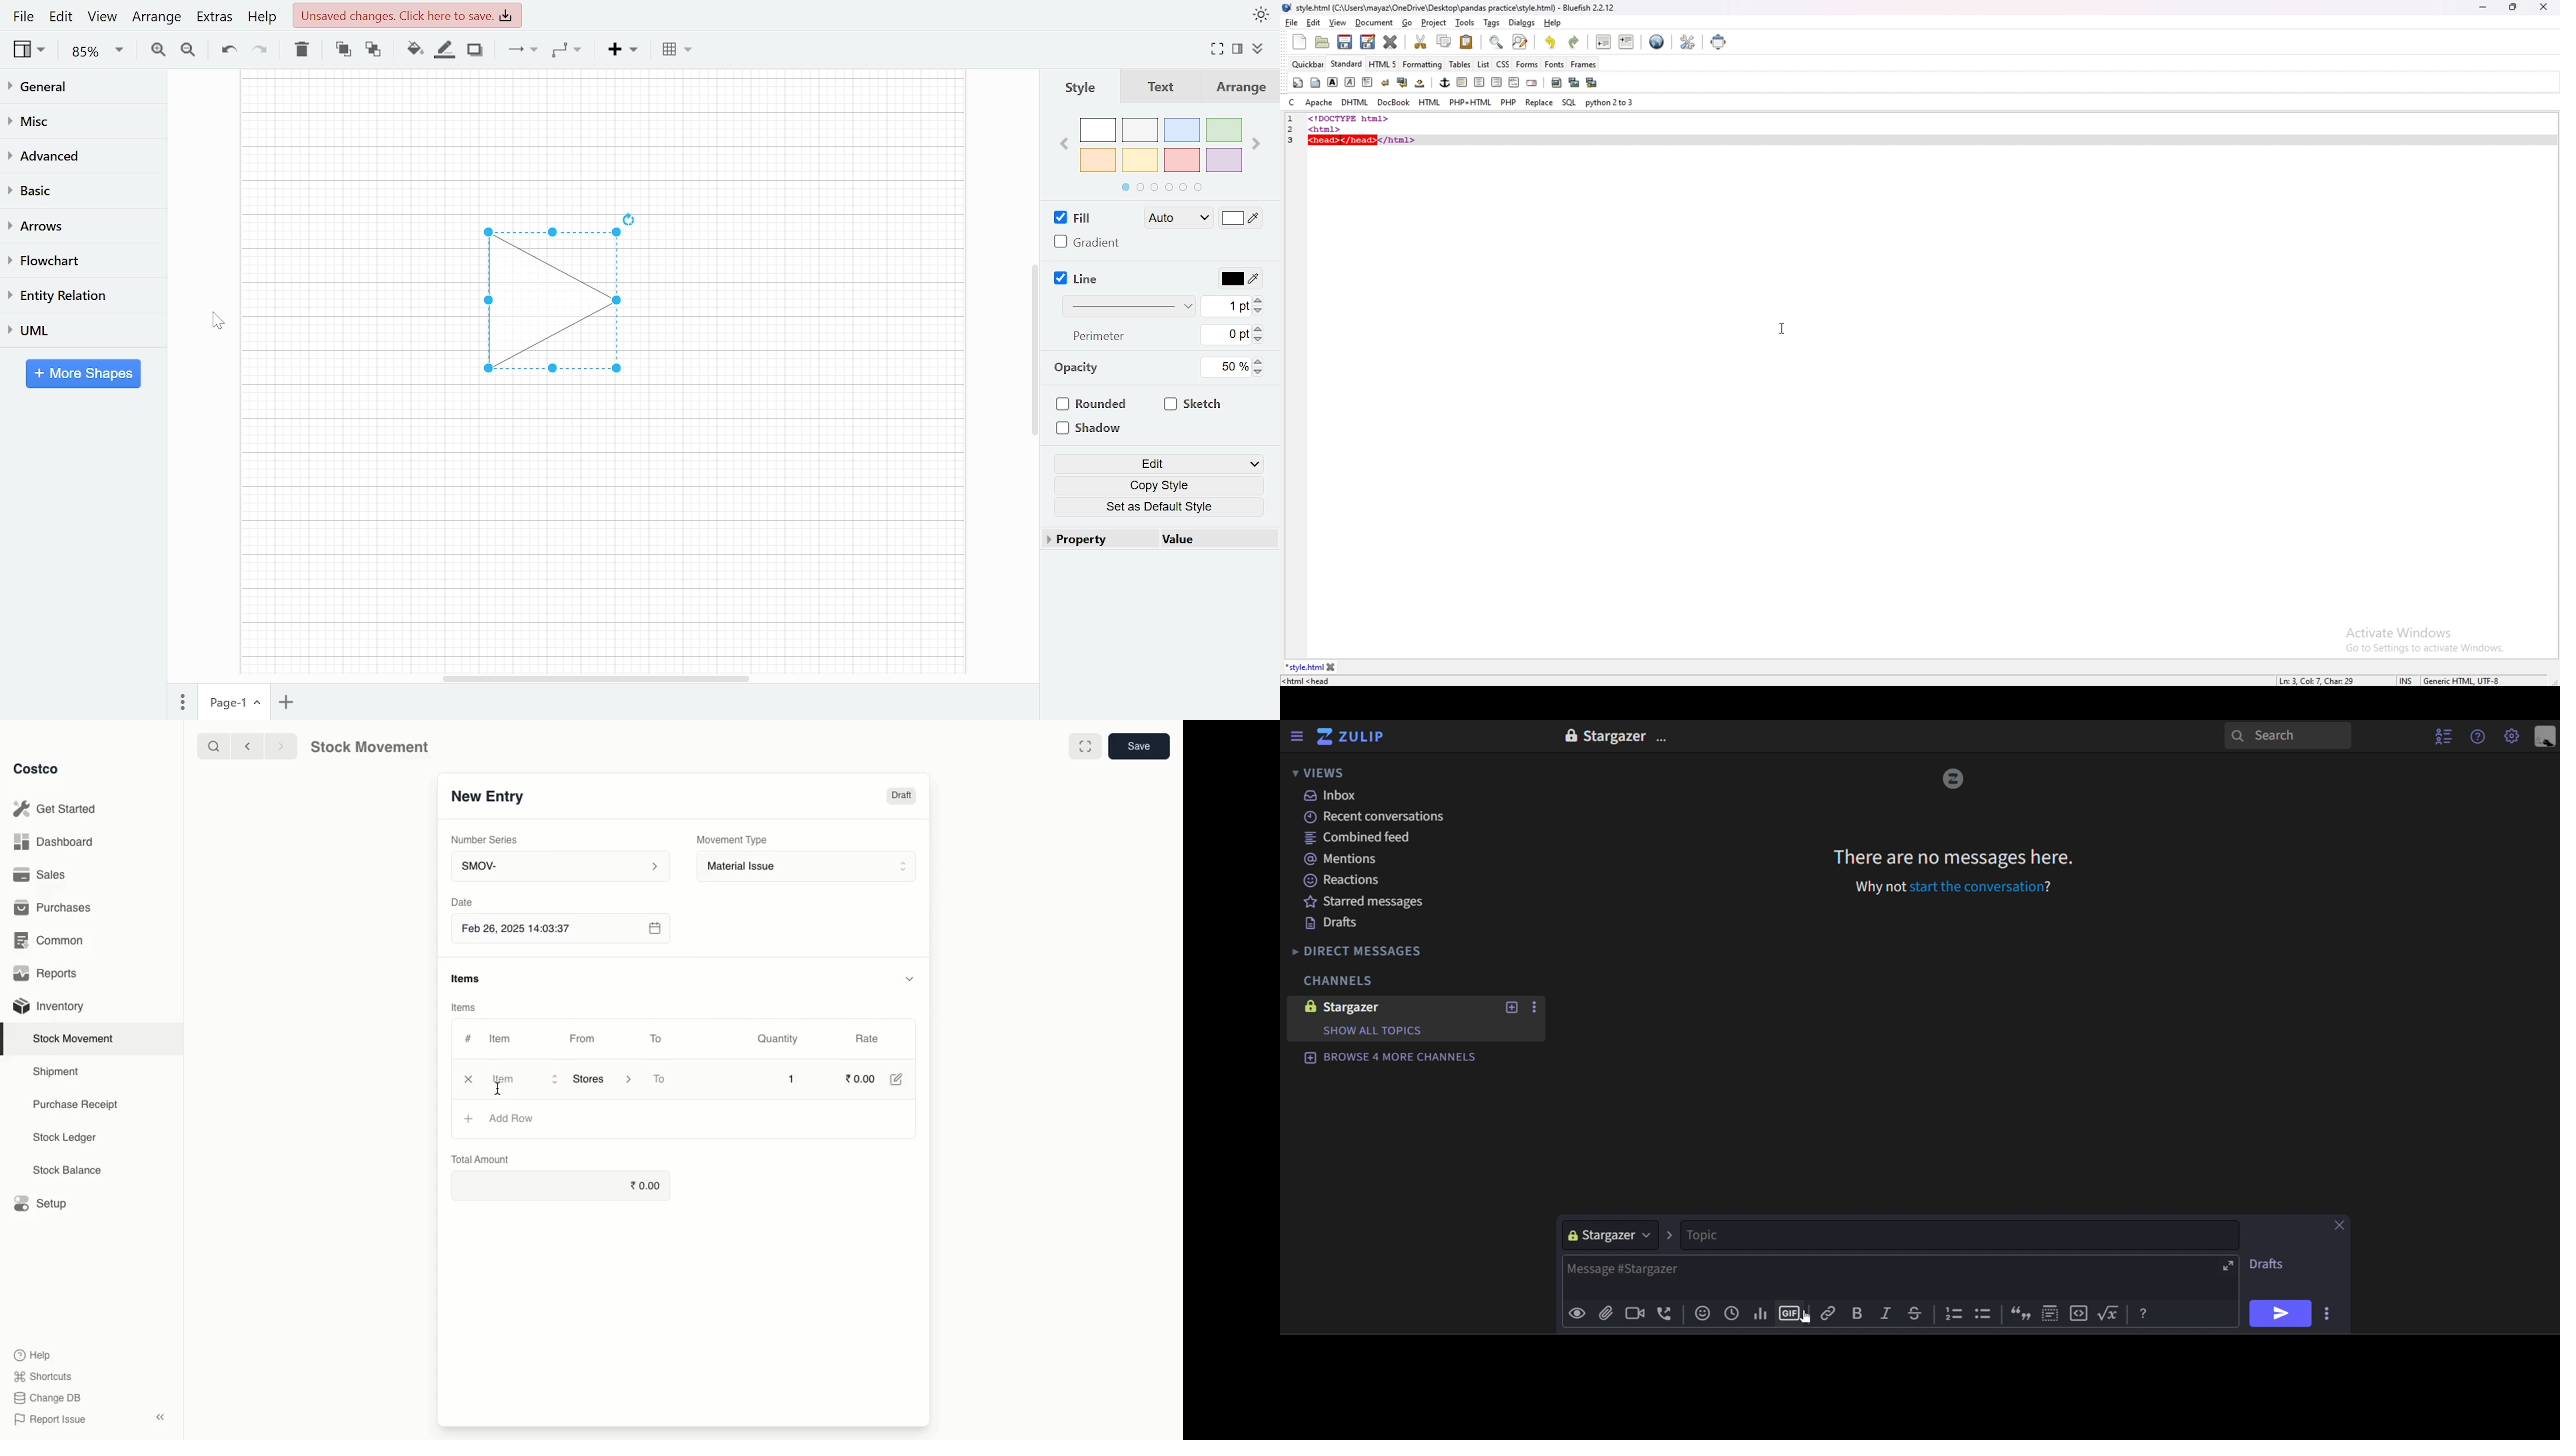 The height and width of the screenshot is (1456, 2576). I want to click on cursor, so click(501, 1090).